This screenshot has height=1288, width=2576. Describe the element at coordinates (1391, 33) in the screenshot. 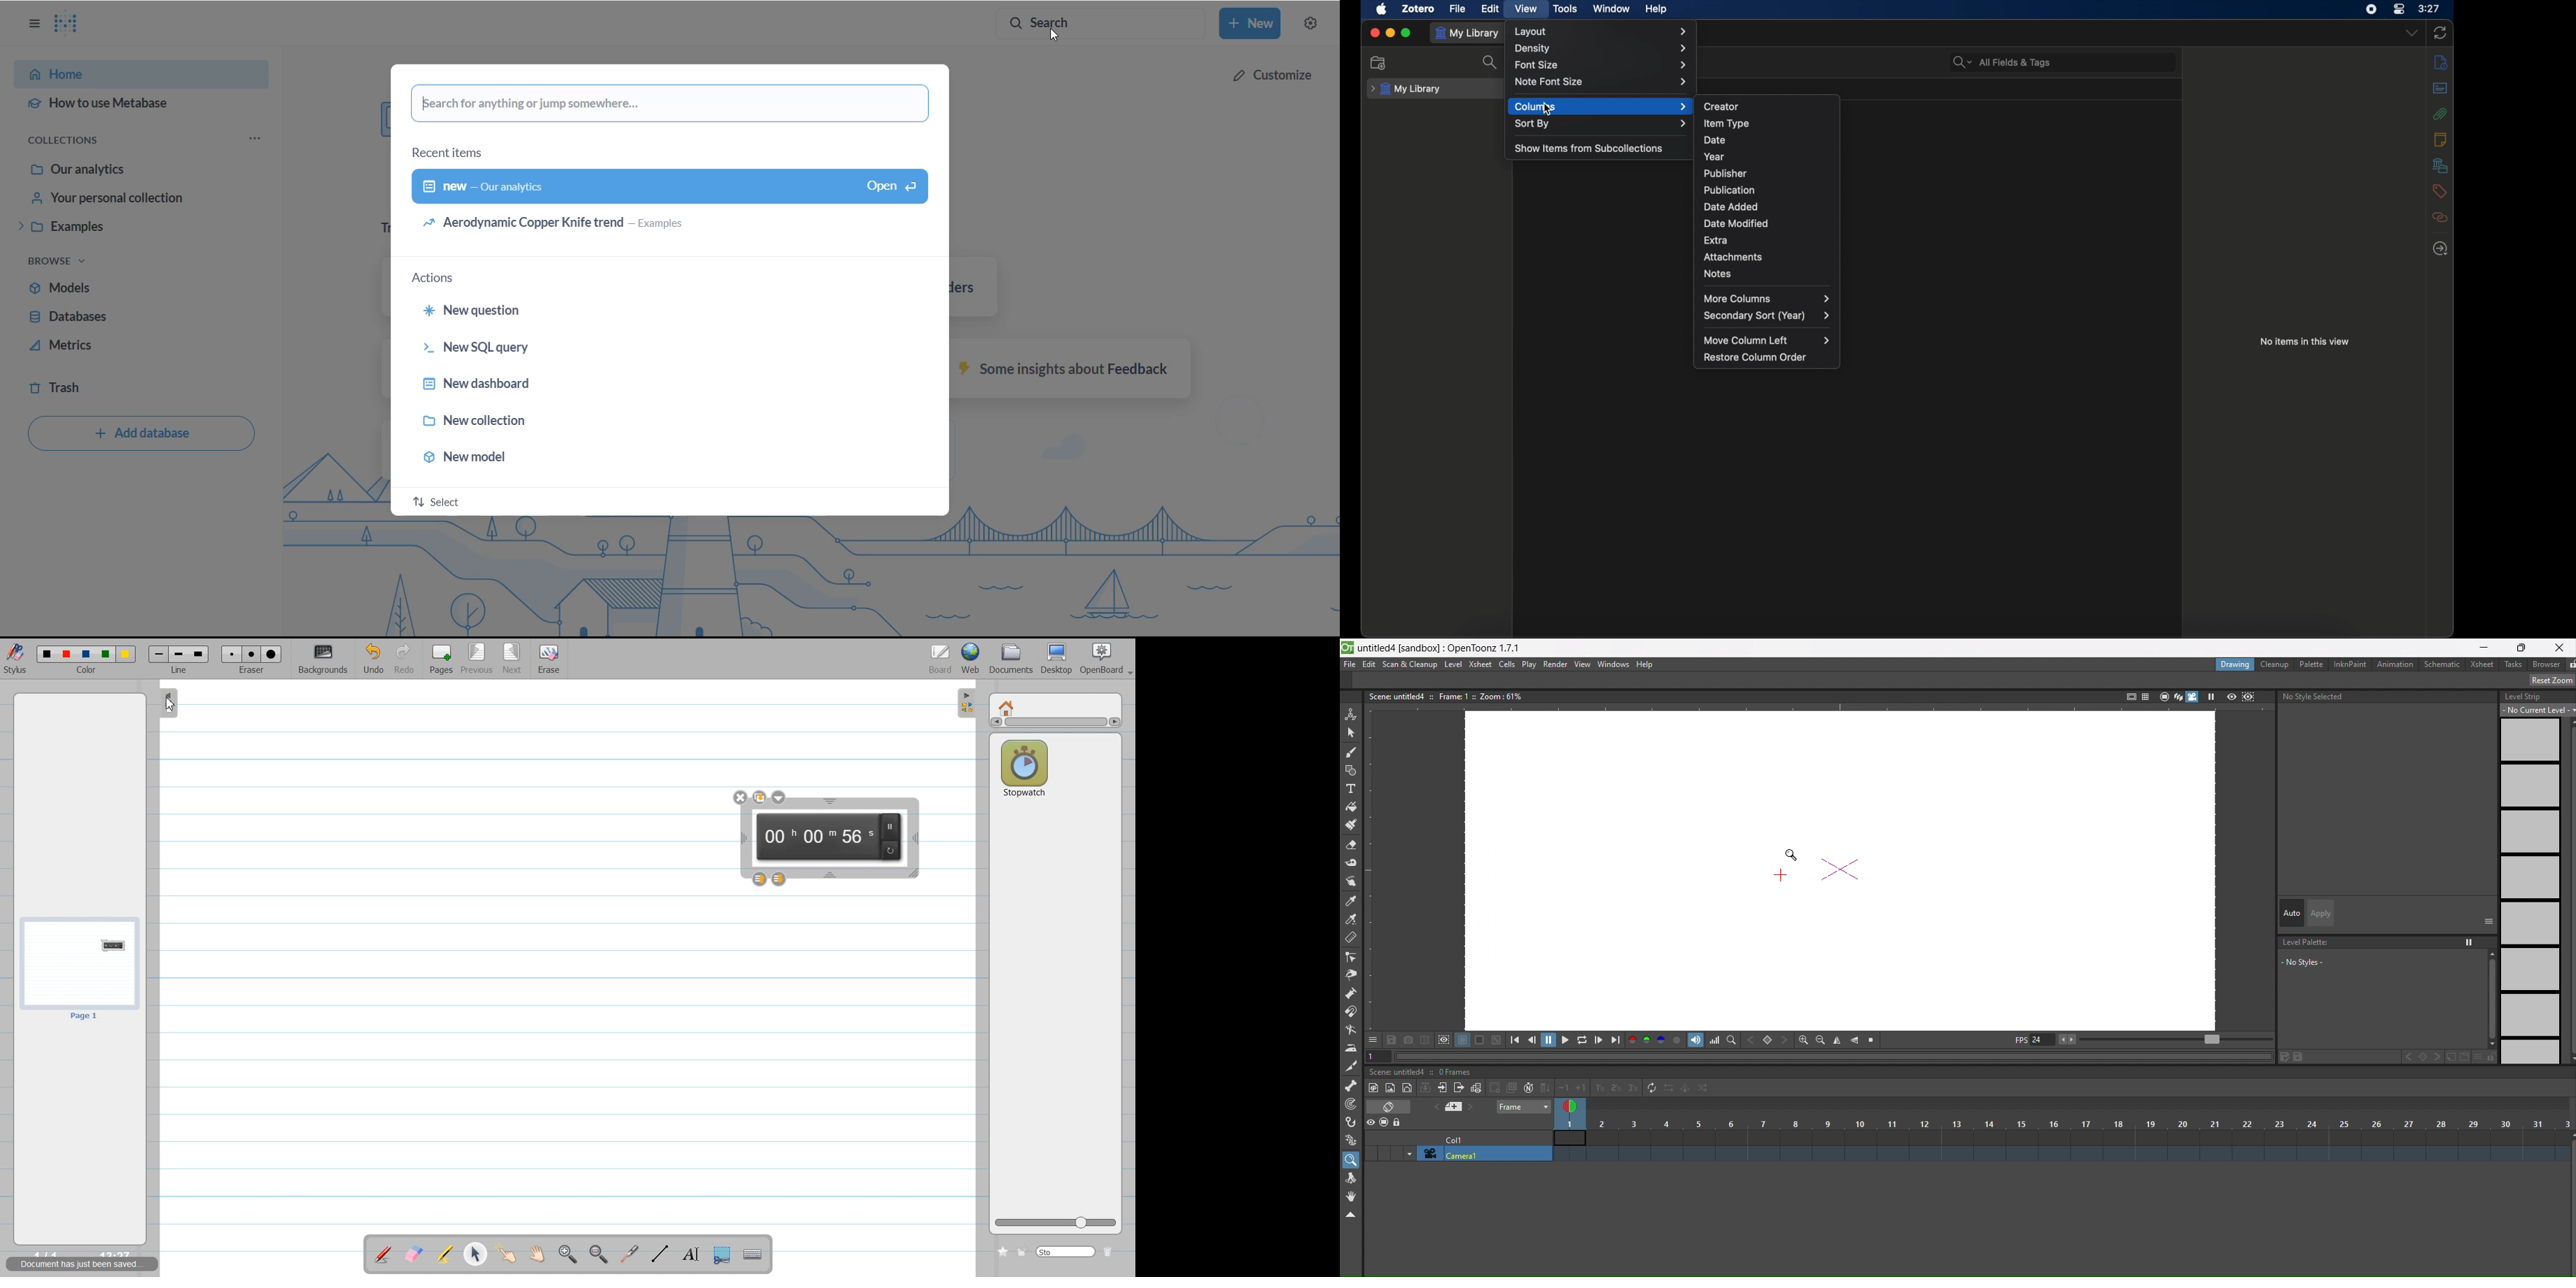

I see `minimize` at that location.